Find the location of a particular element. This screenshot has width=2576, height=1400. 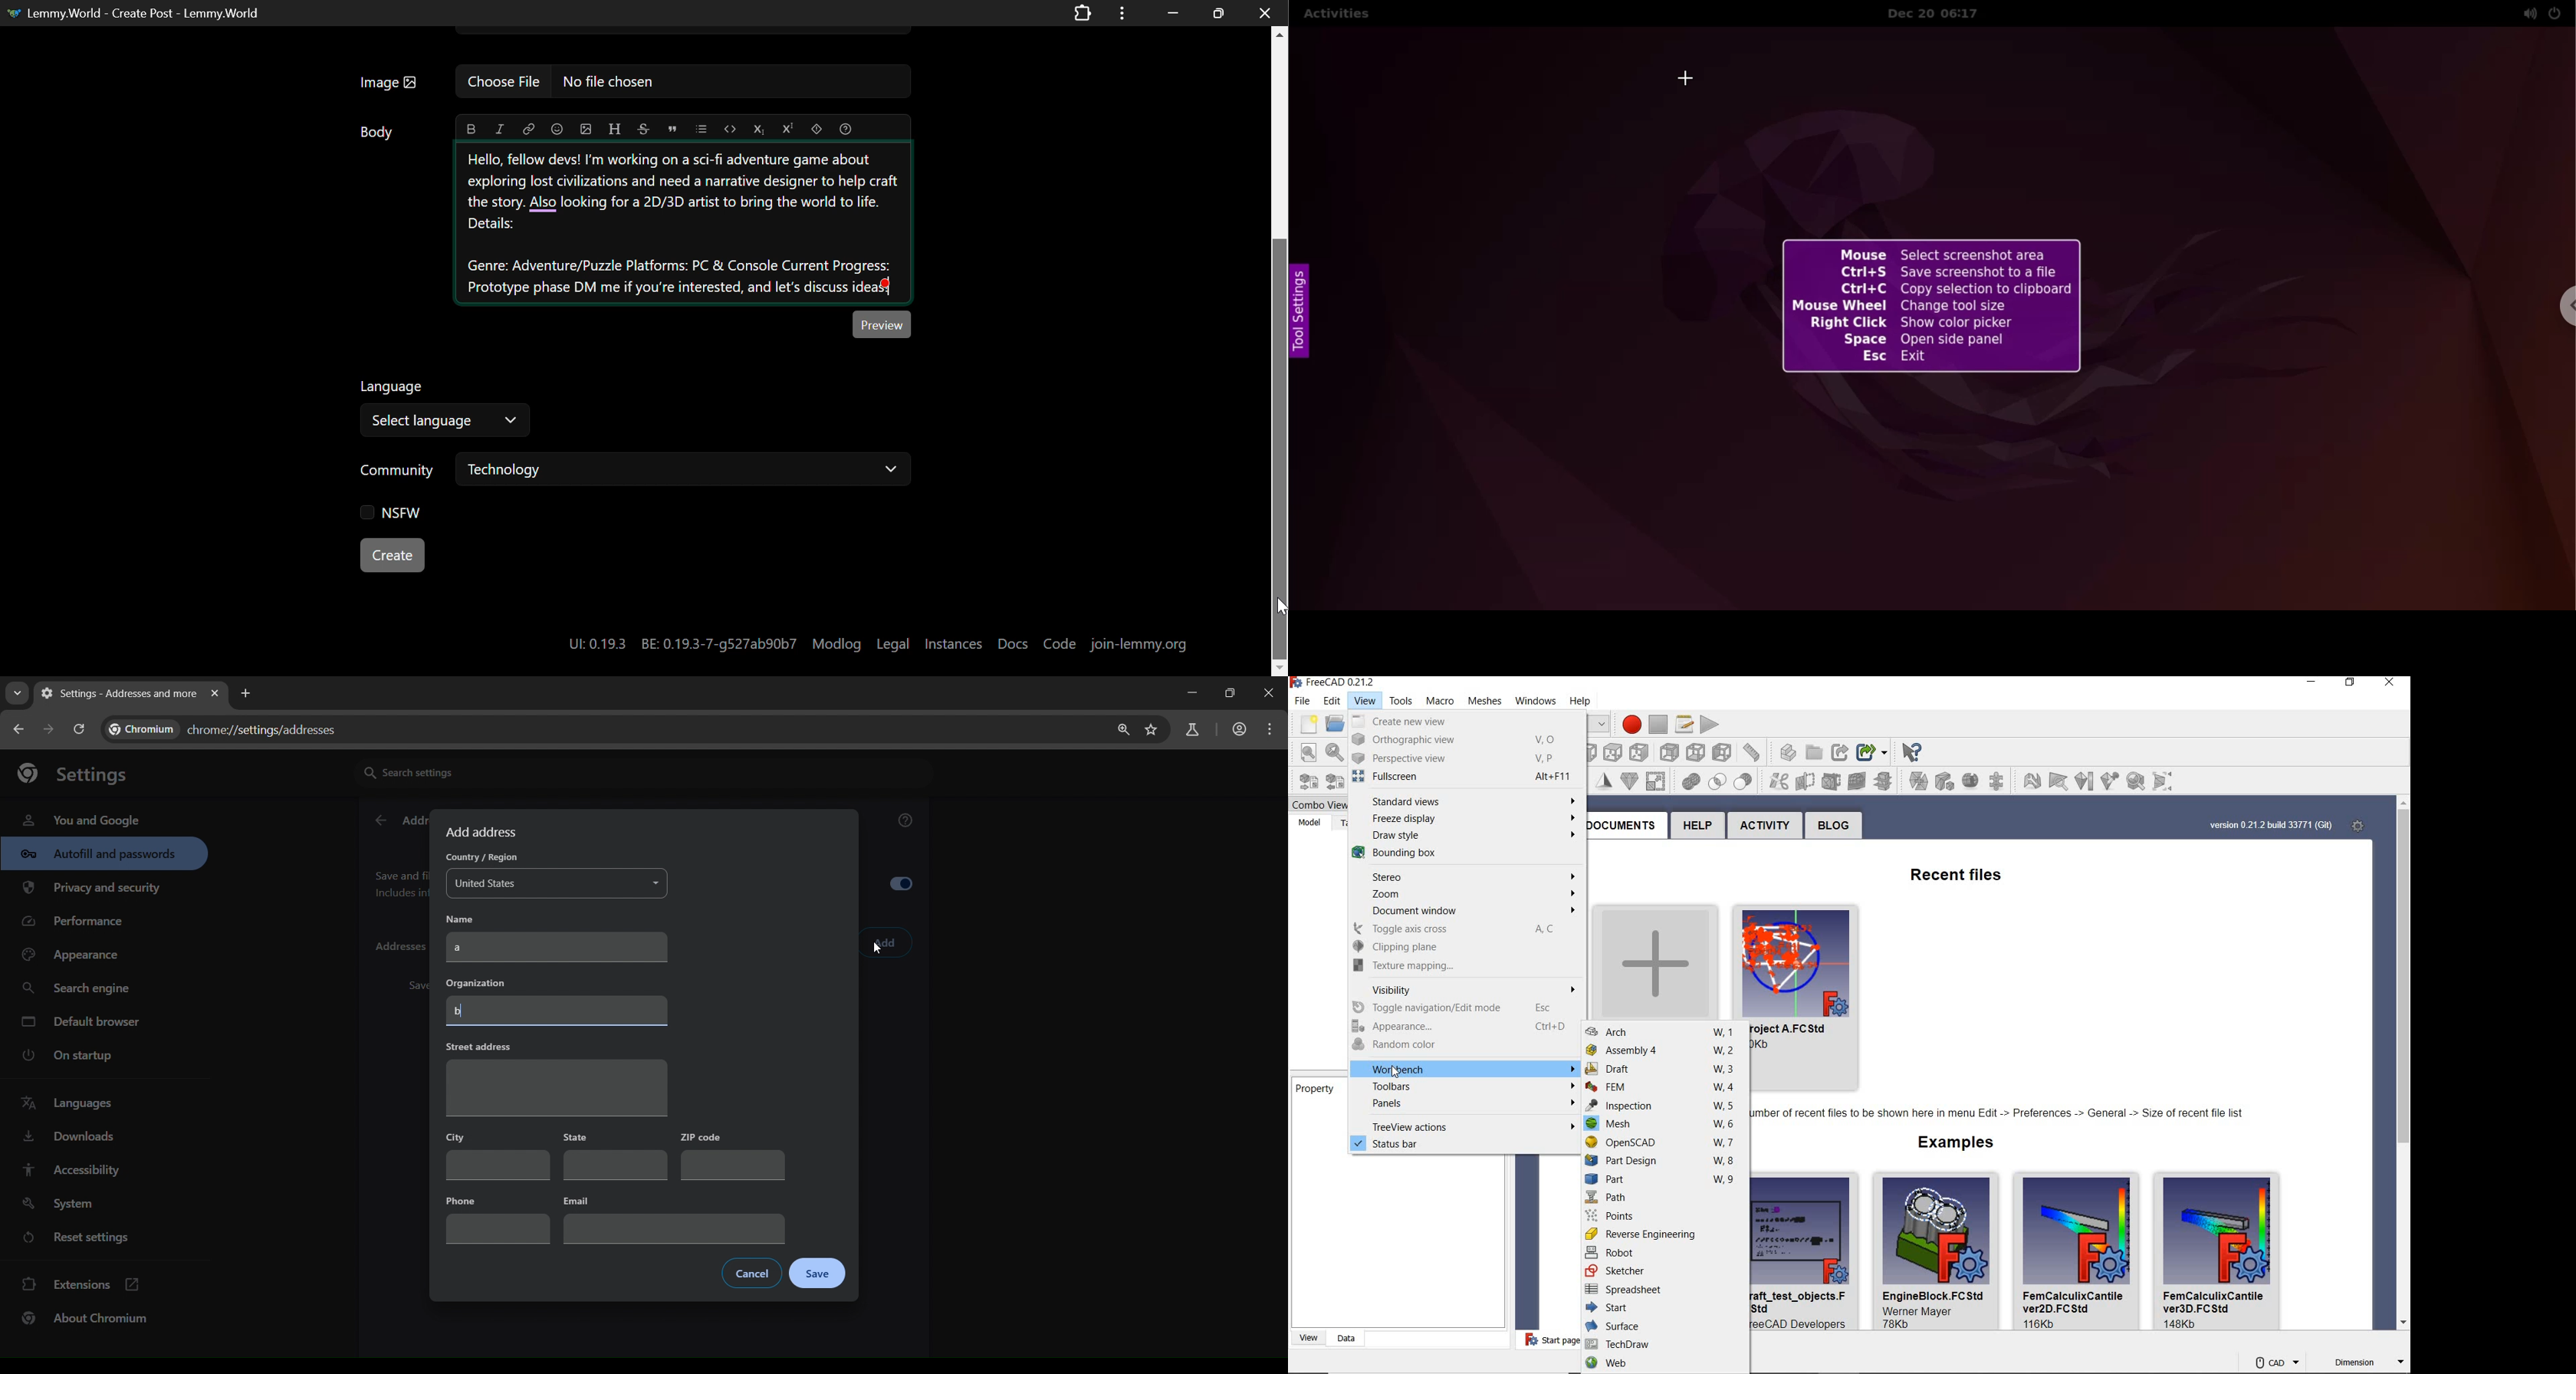

new tab is located at coordinates (246, 692).